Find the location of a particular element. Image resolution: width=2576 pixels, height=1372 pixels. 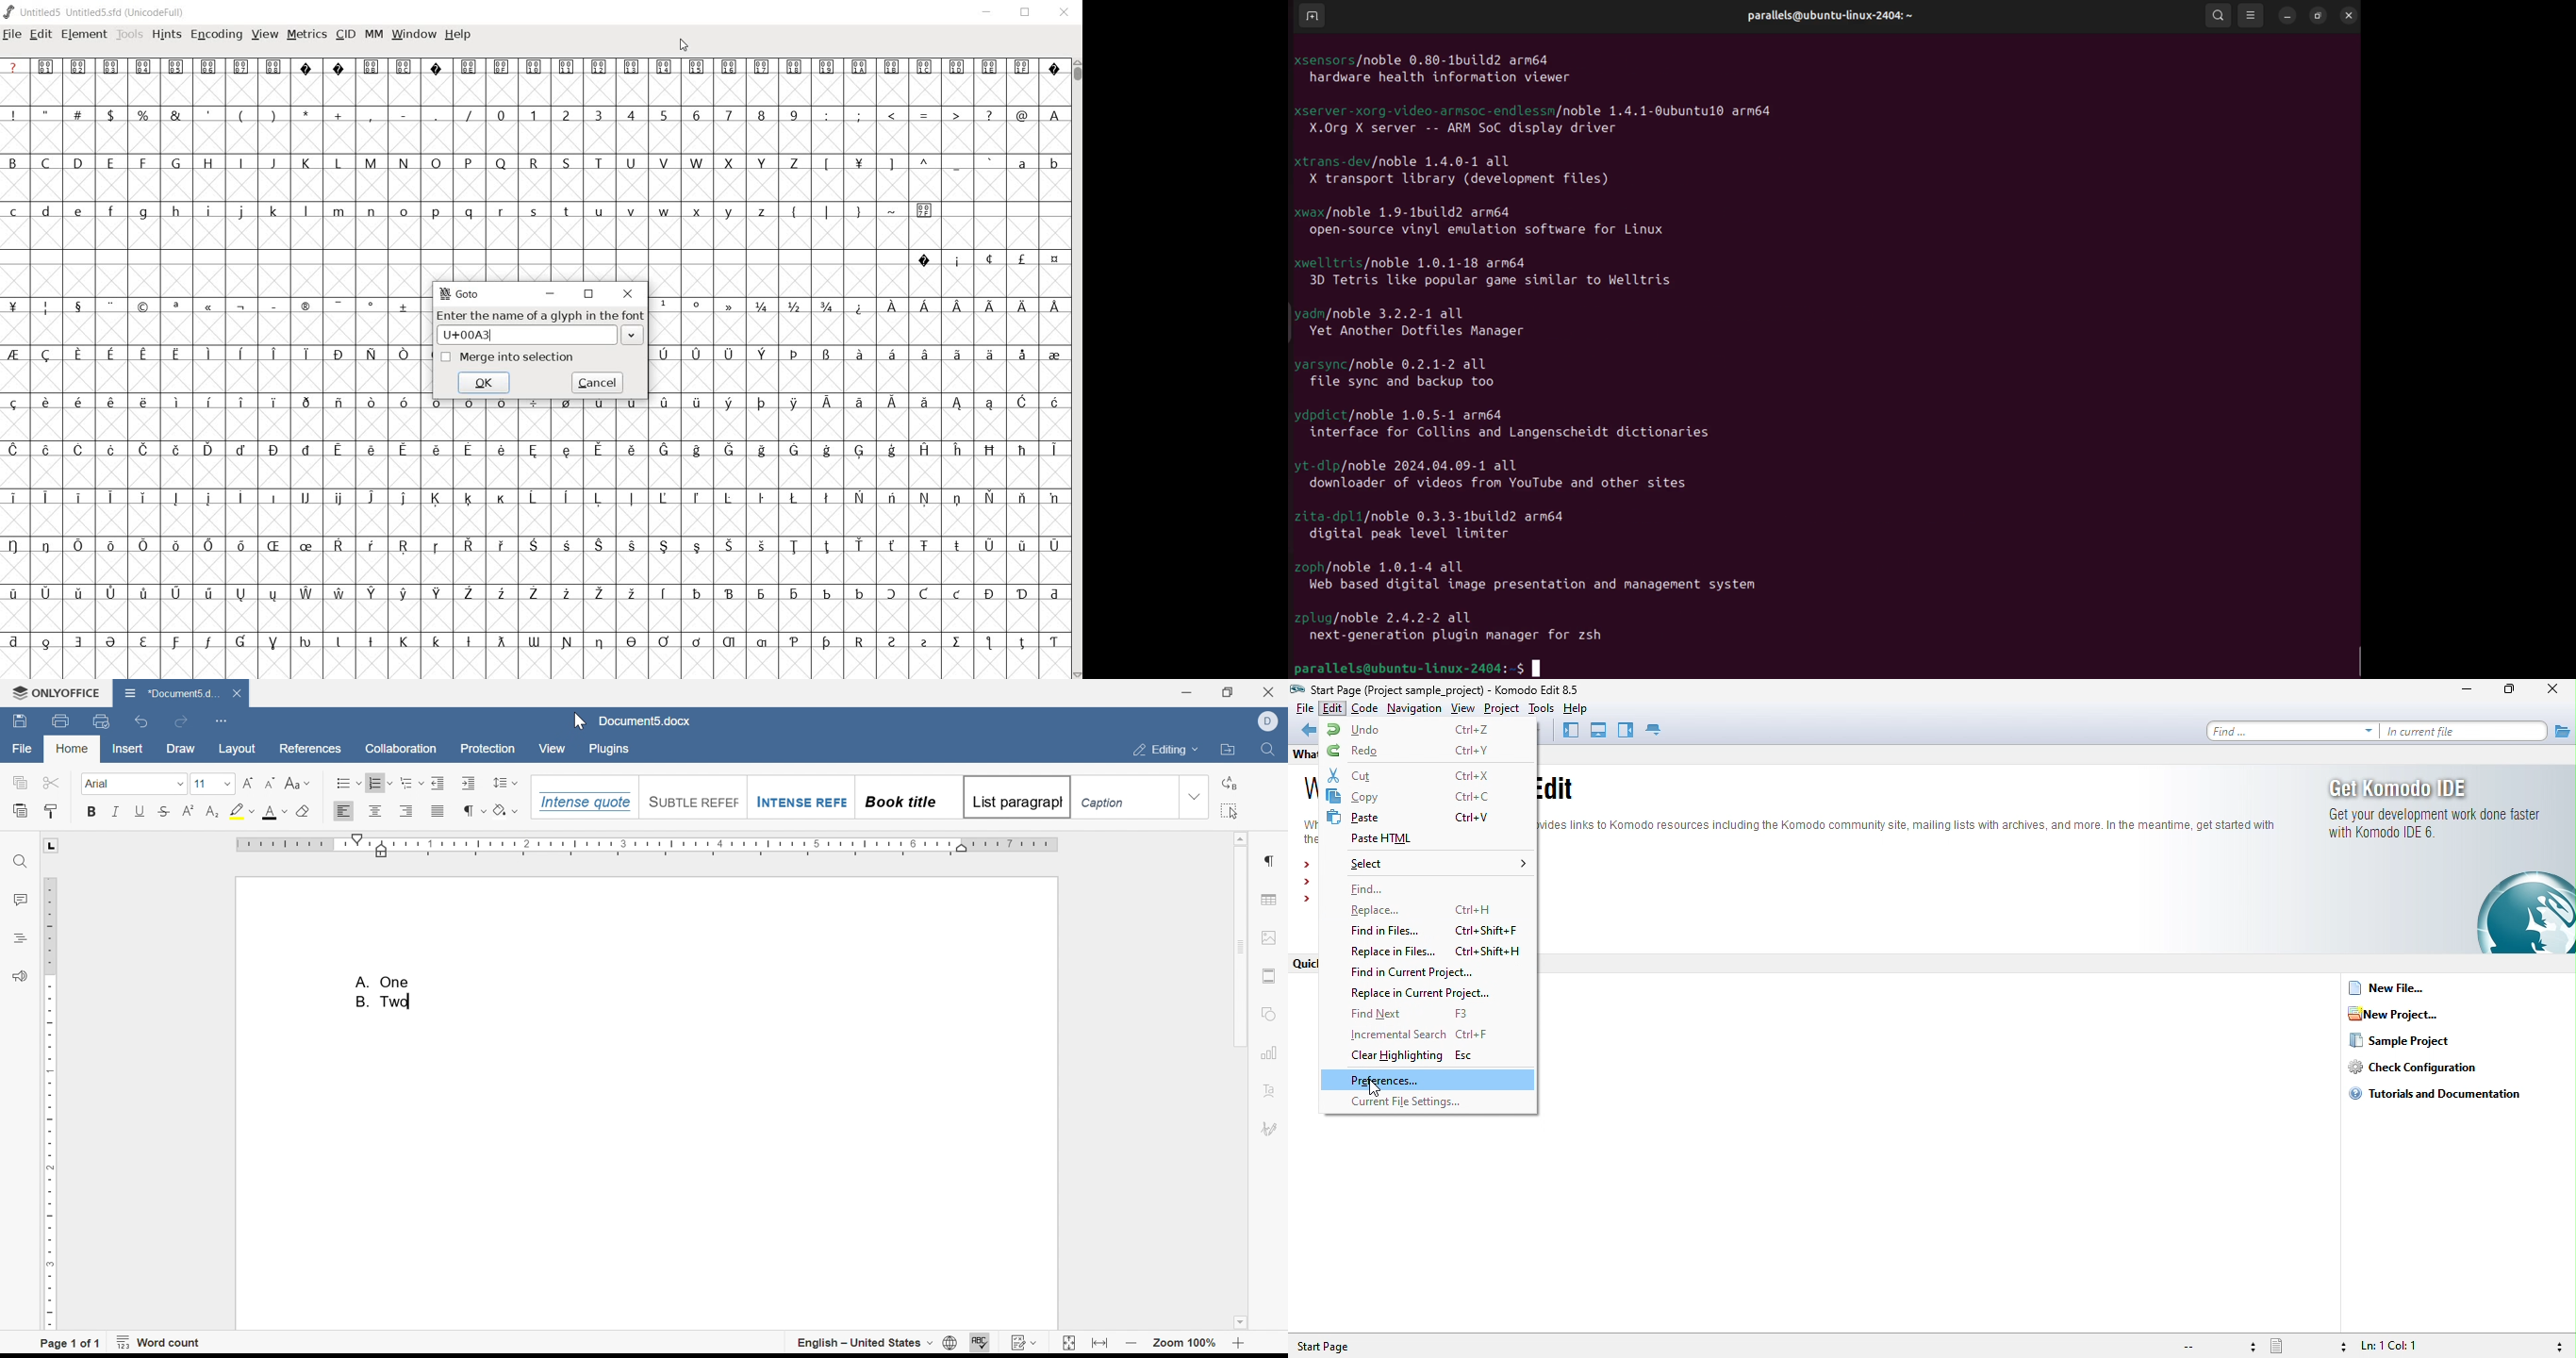

Symbol is located at coordinates (76, 306).